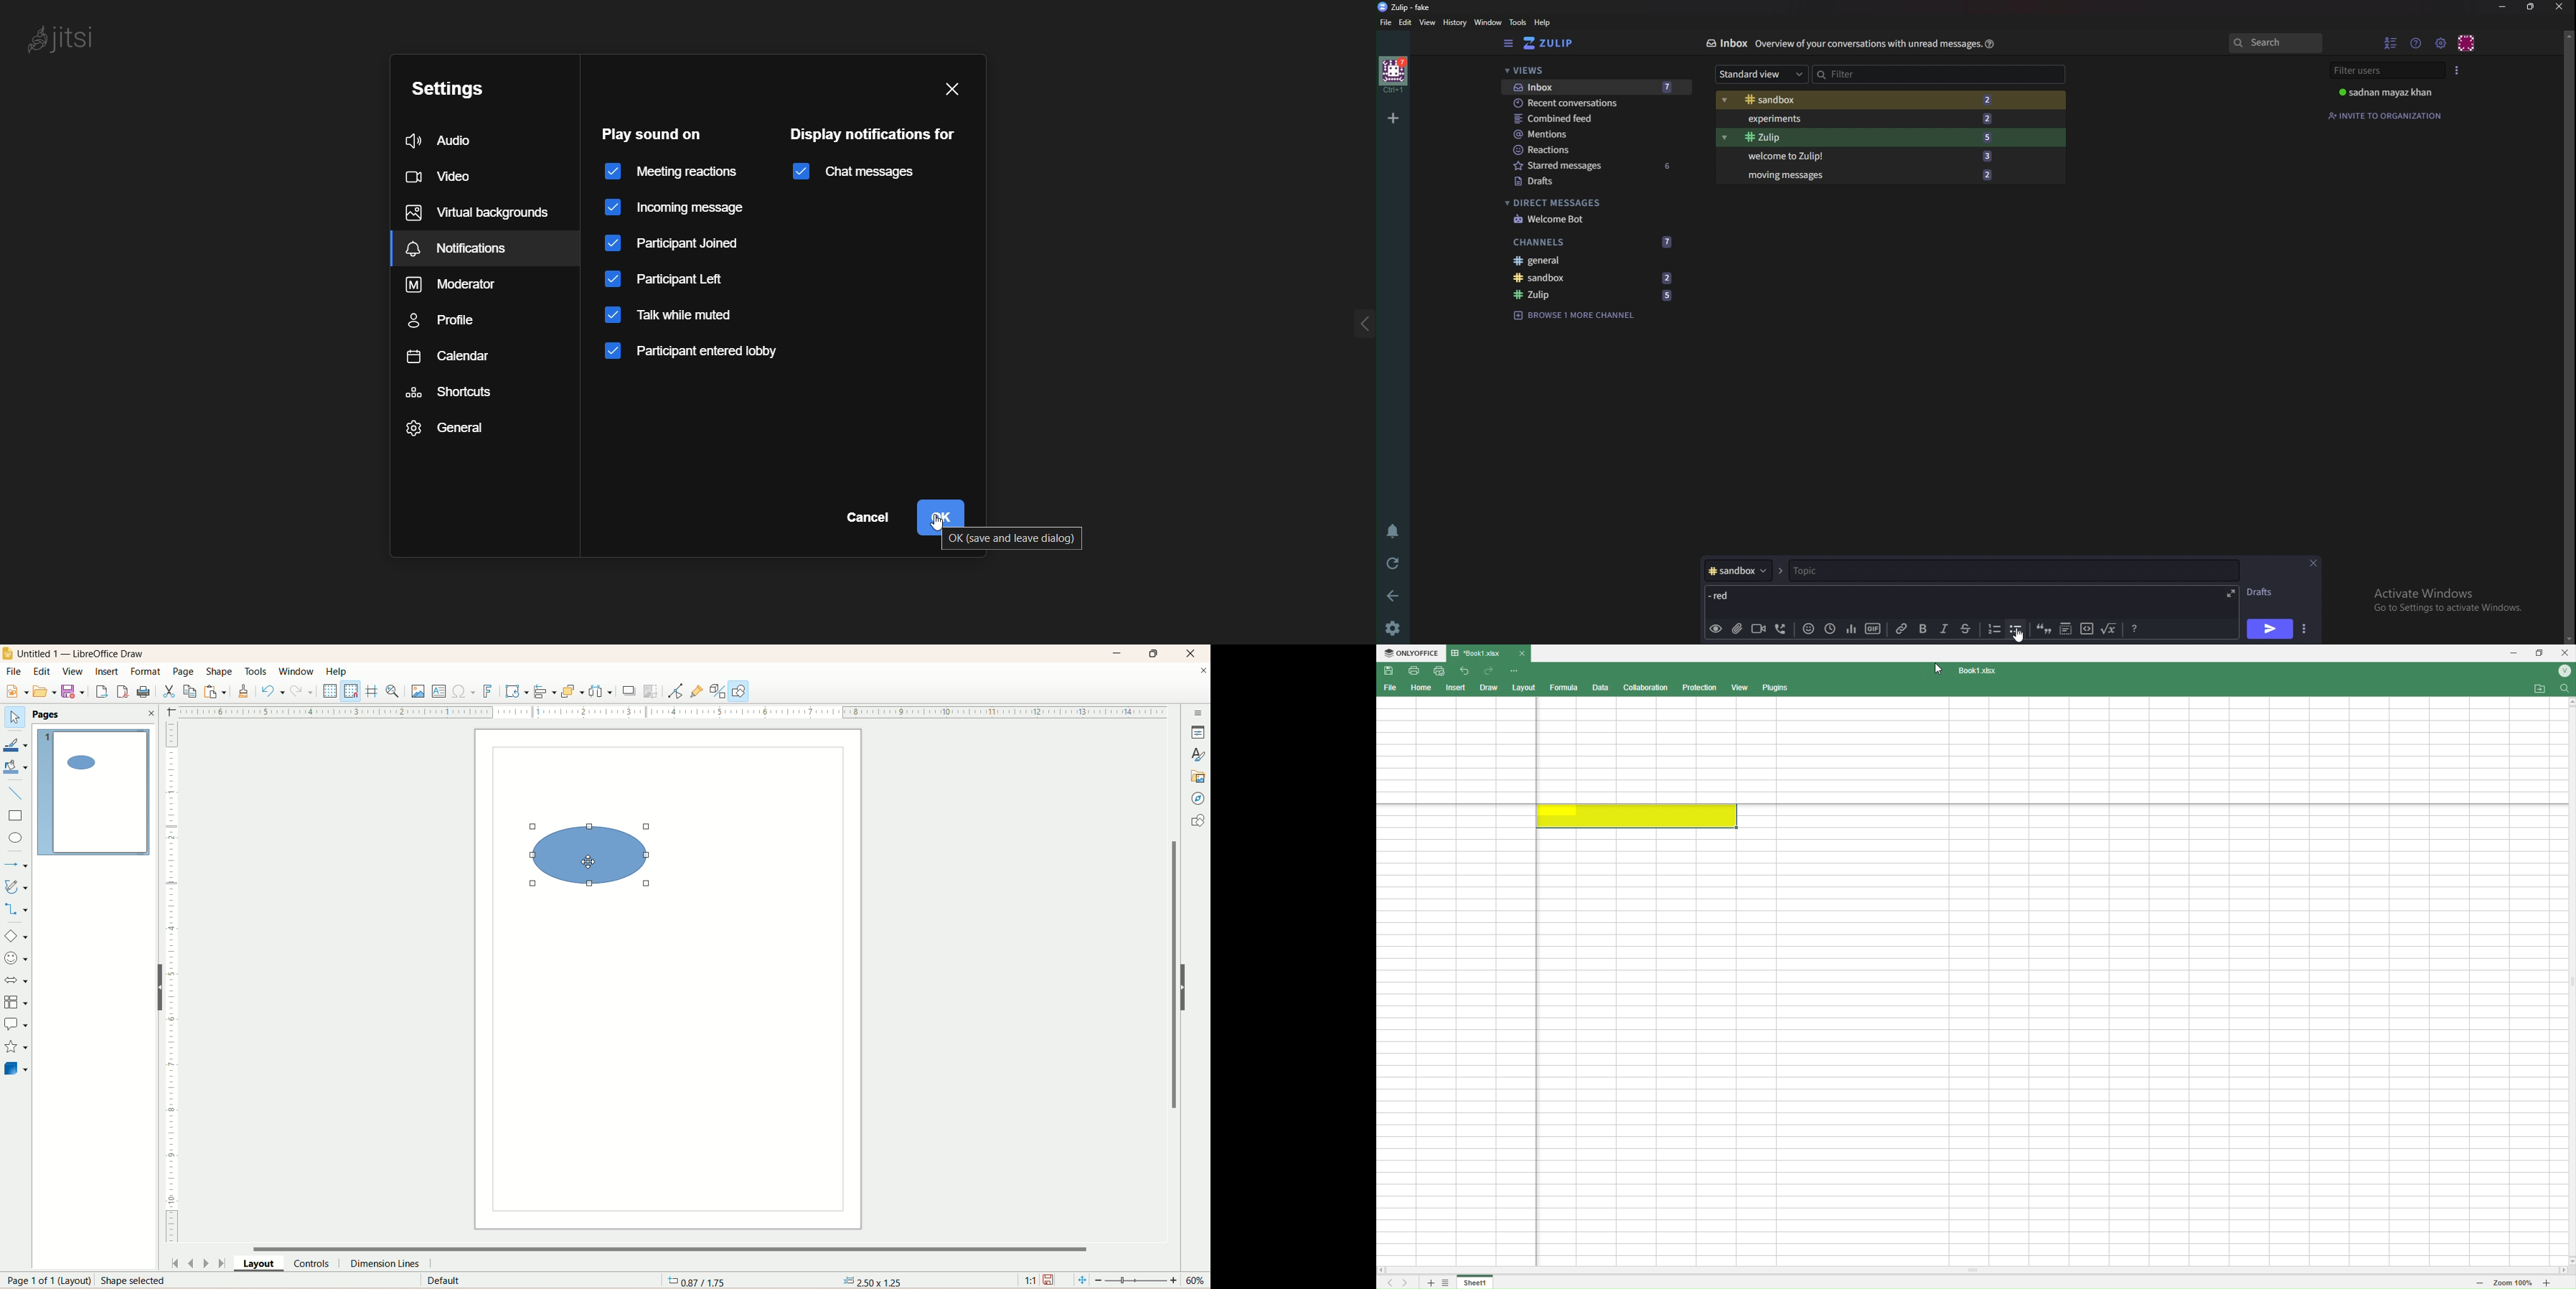  I want to click on Standard view, so click(1762, 73).